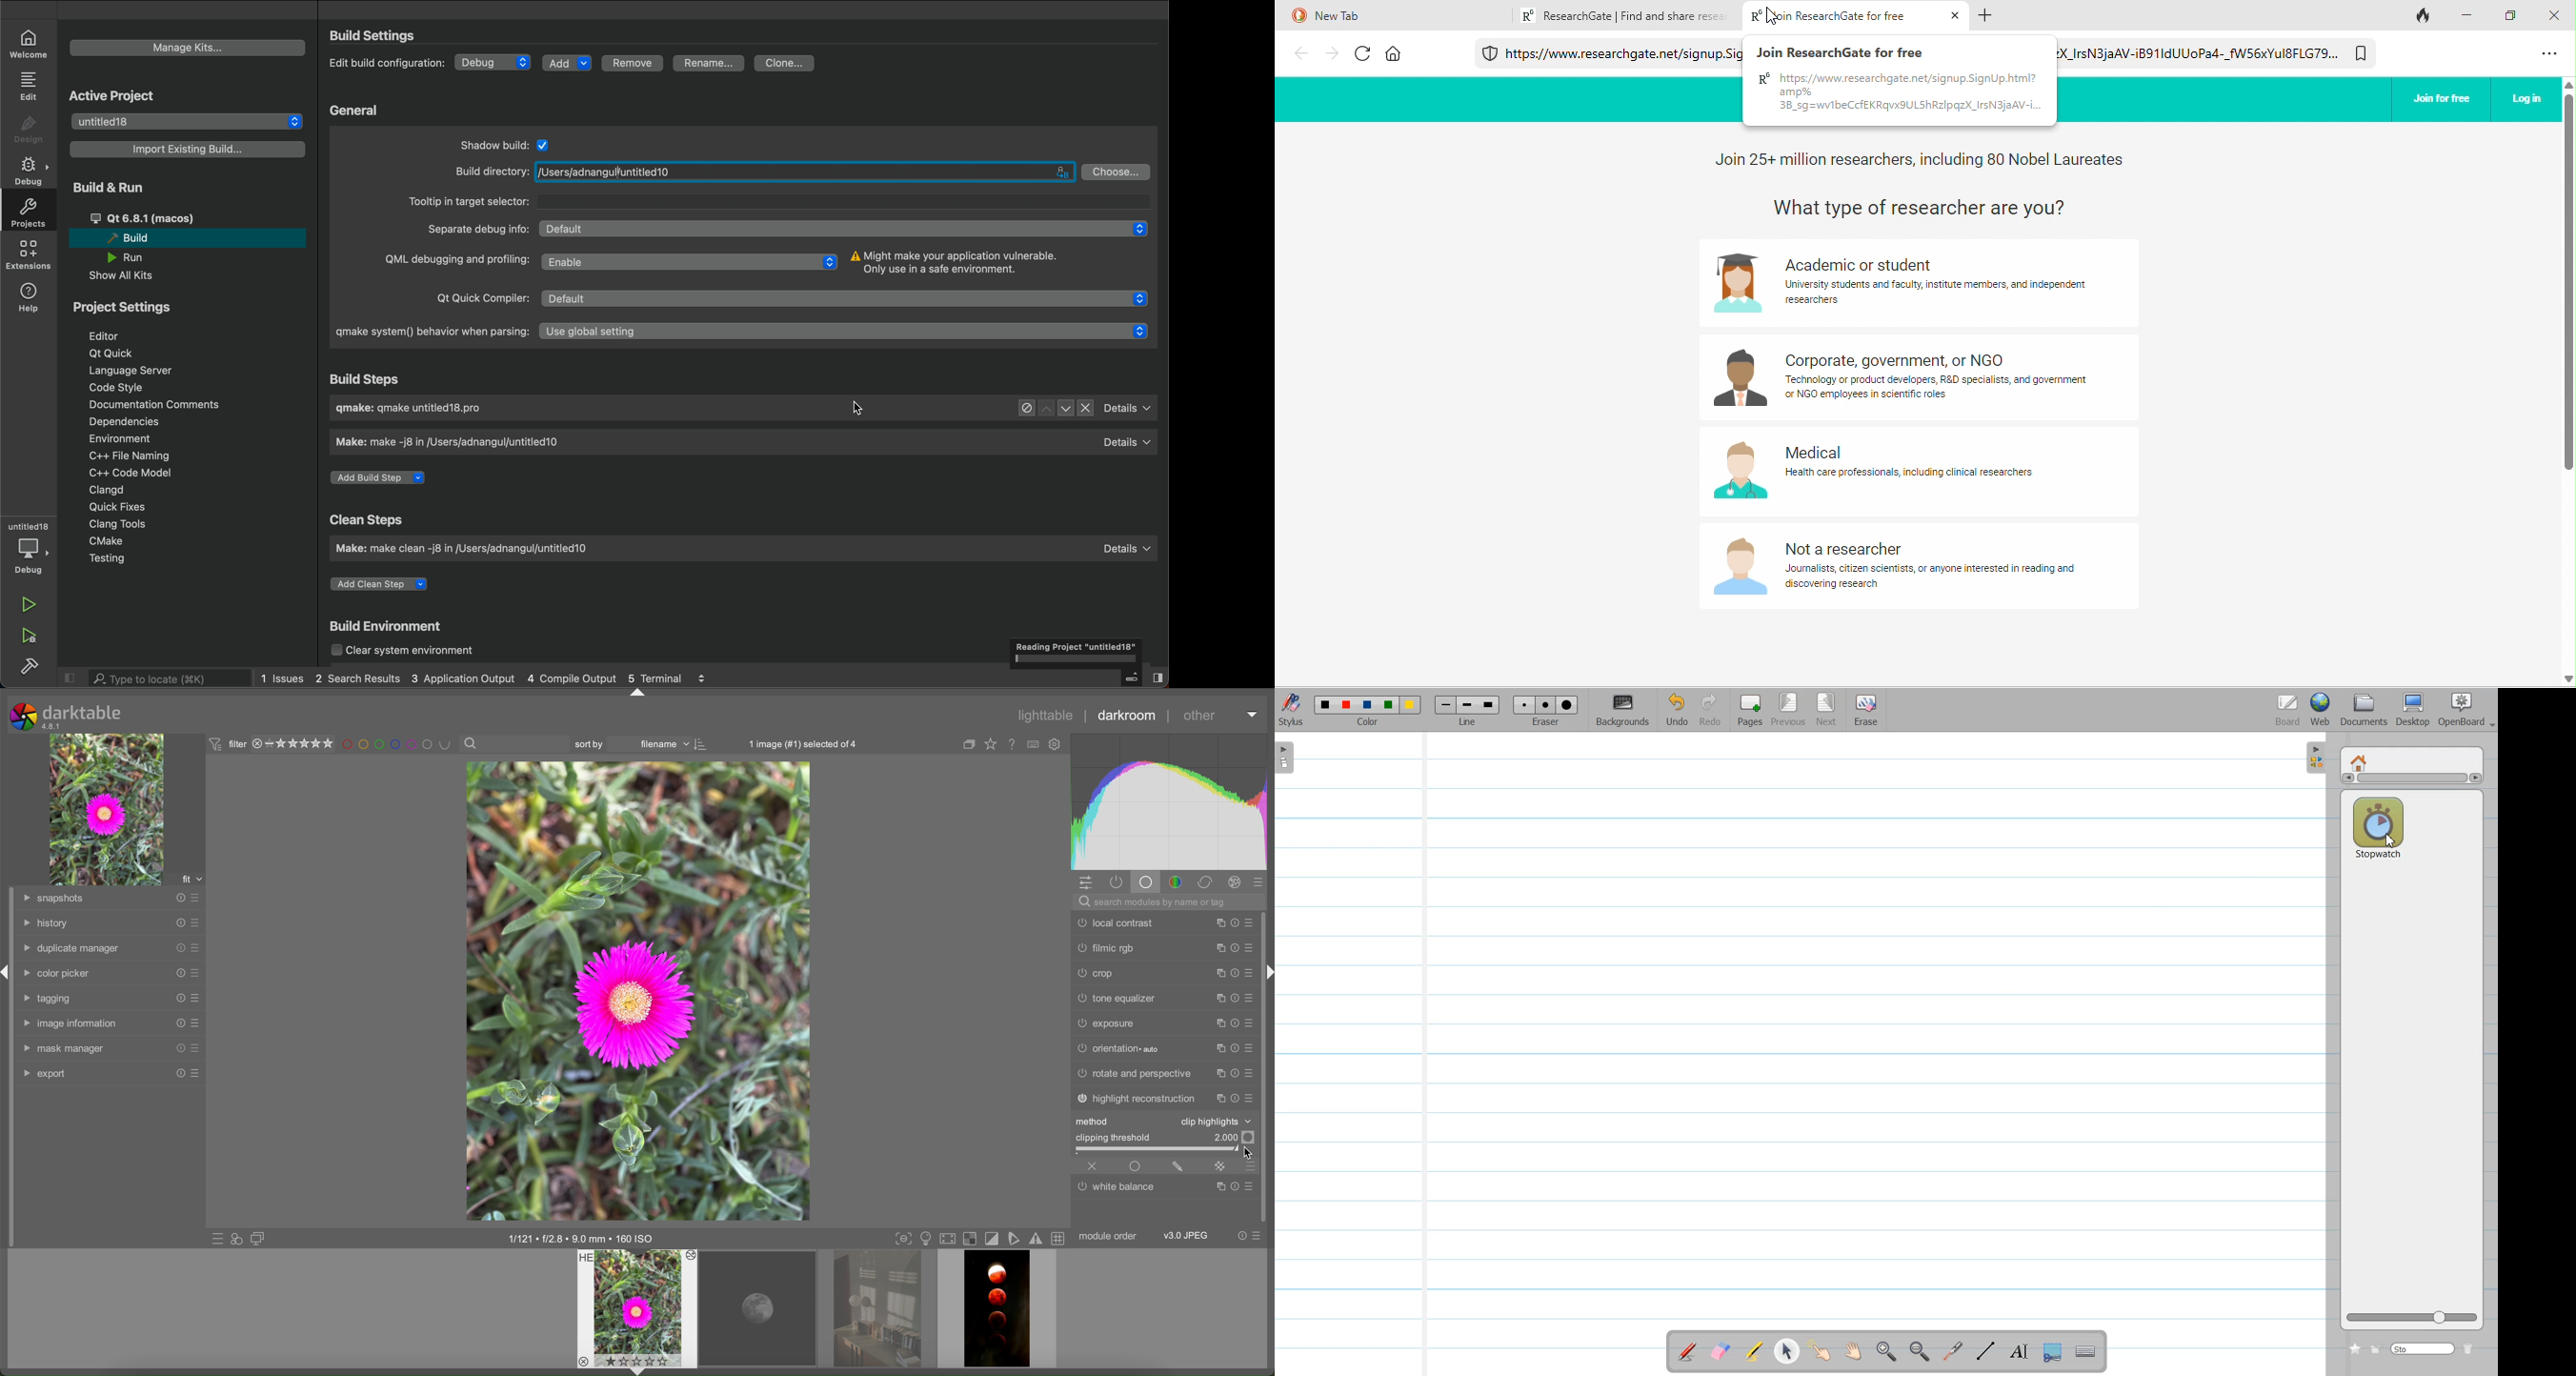 This screenshot has height=1400, width=2576. I want to click on 1 image selected of 4, so click(798, 743).